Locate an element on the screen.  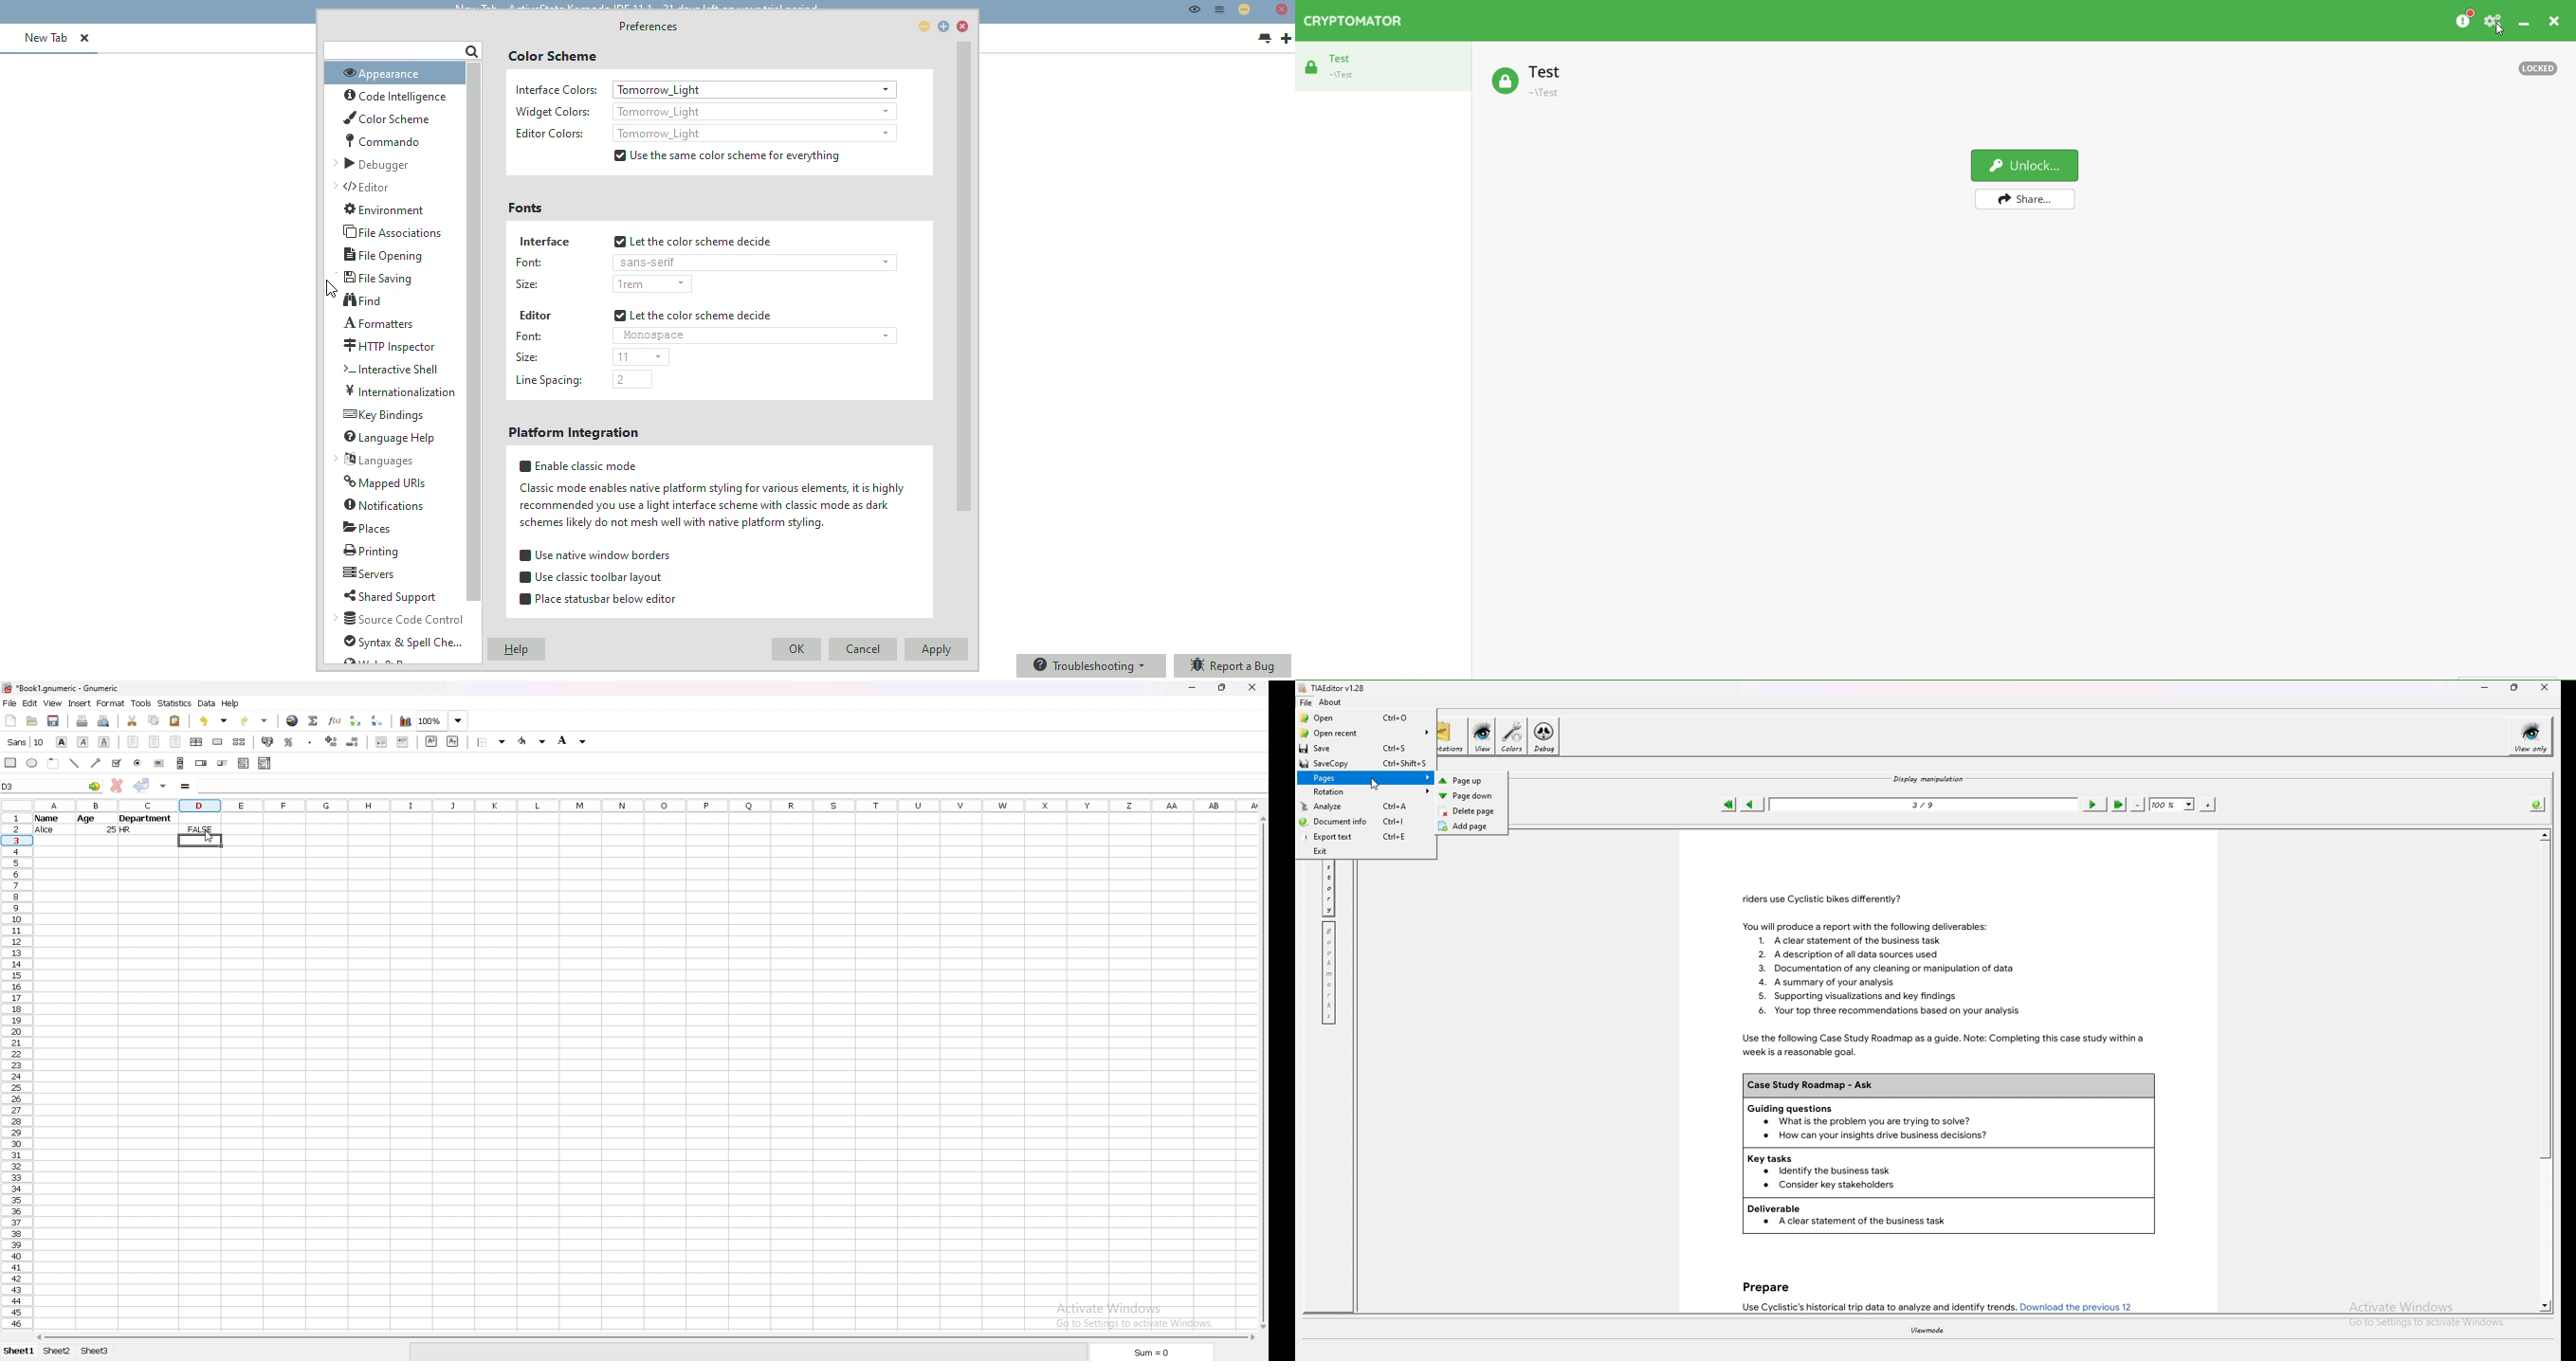
spin button is located at coordinates (202, 764).